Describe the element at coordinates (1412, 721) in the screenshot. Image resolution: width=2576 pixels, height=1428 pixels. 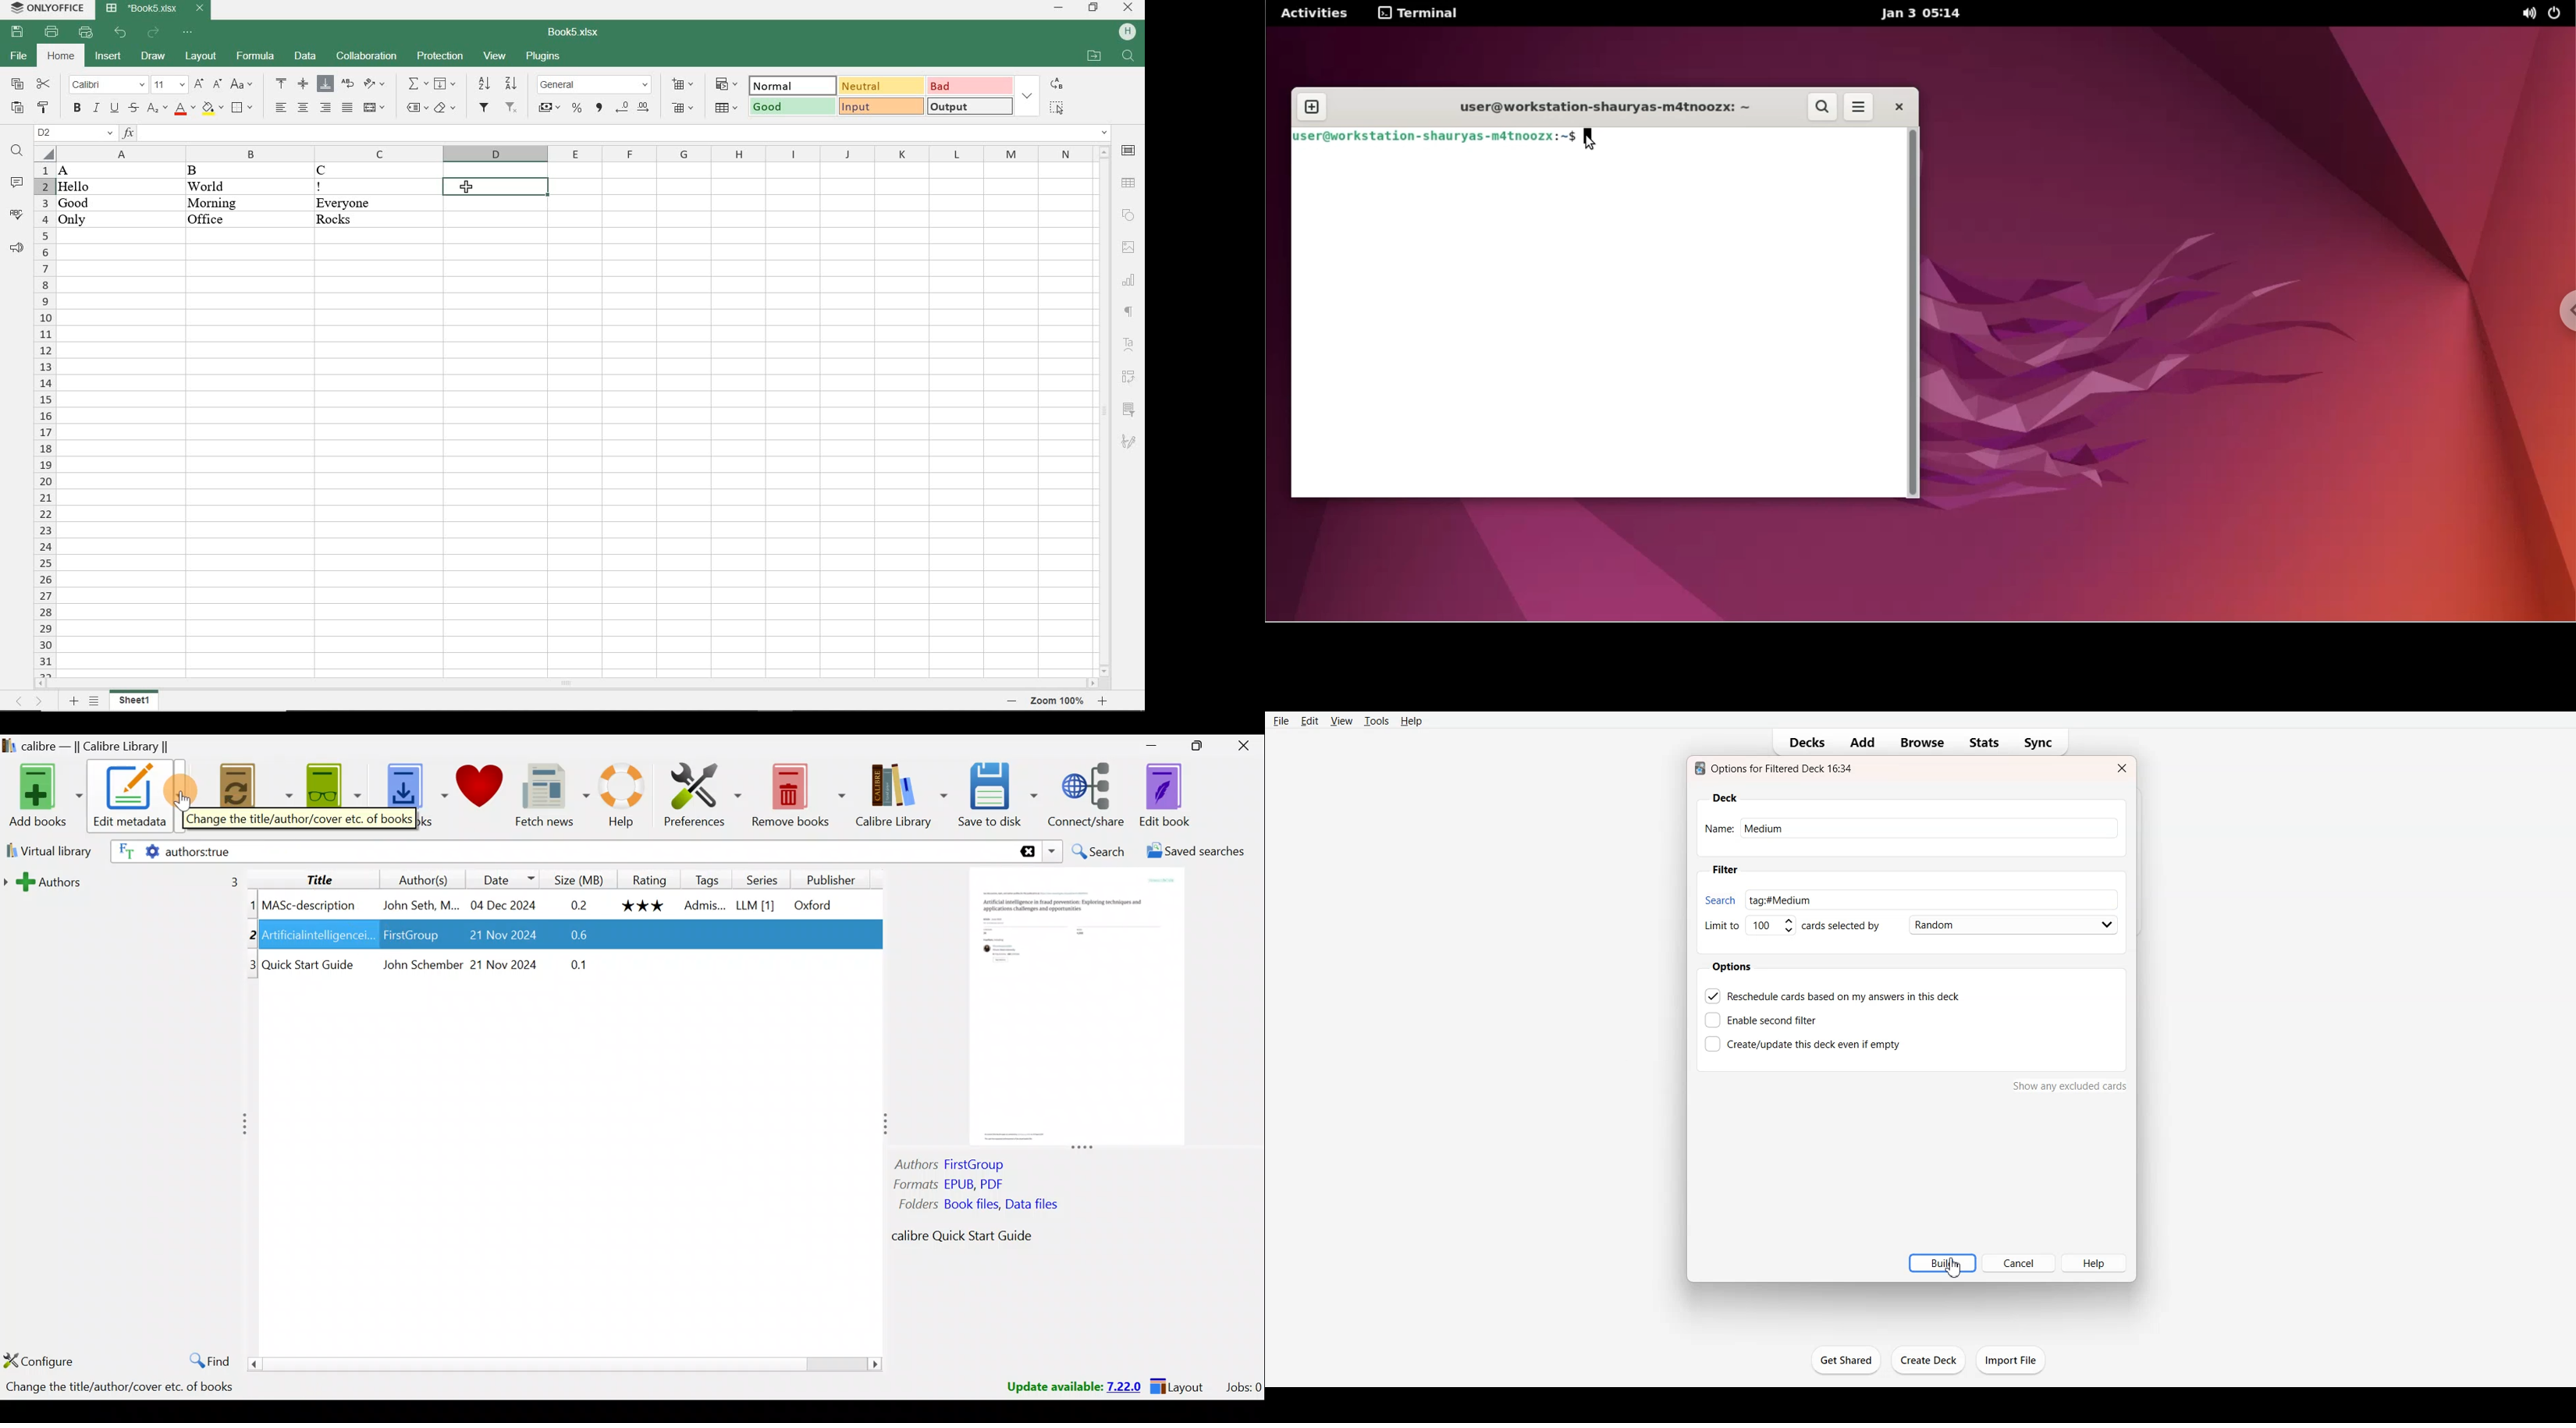
I see `Help` at that location.